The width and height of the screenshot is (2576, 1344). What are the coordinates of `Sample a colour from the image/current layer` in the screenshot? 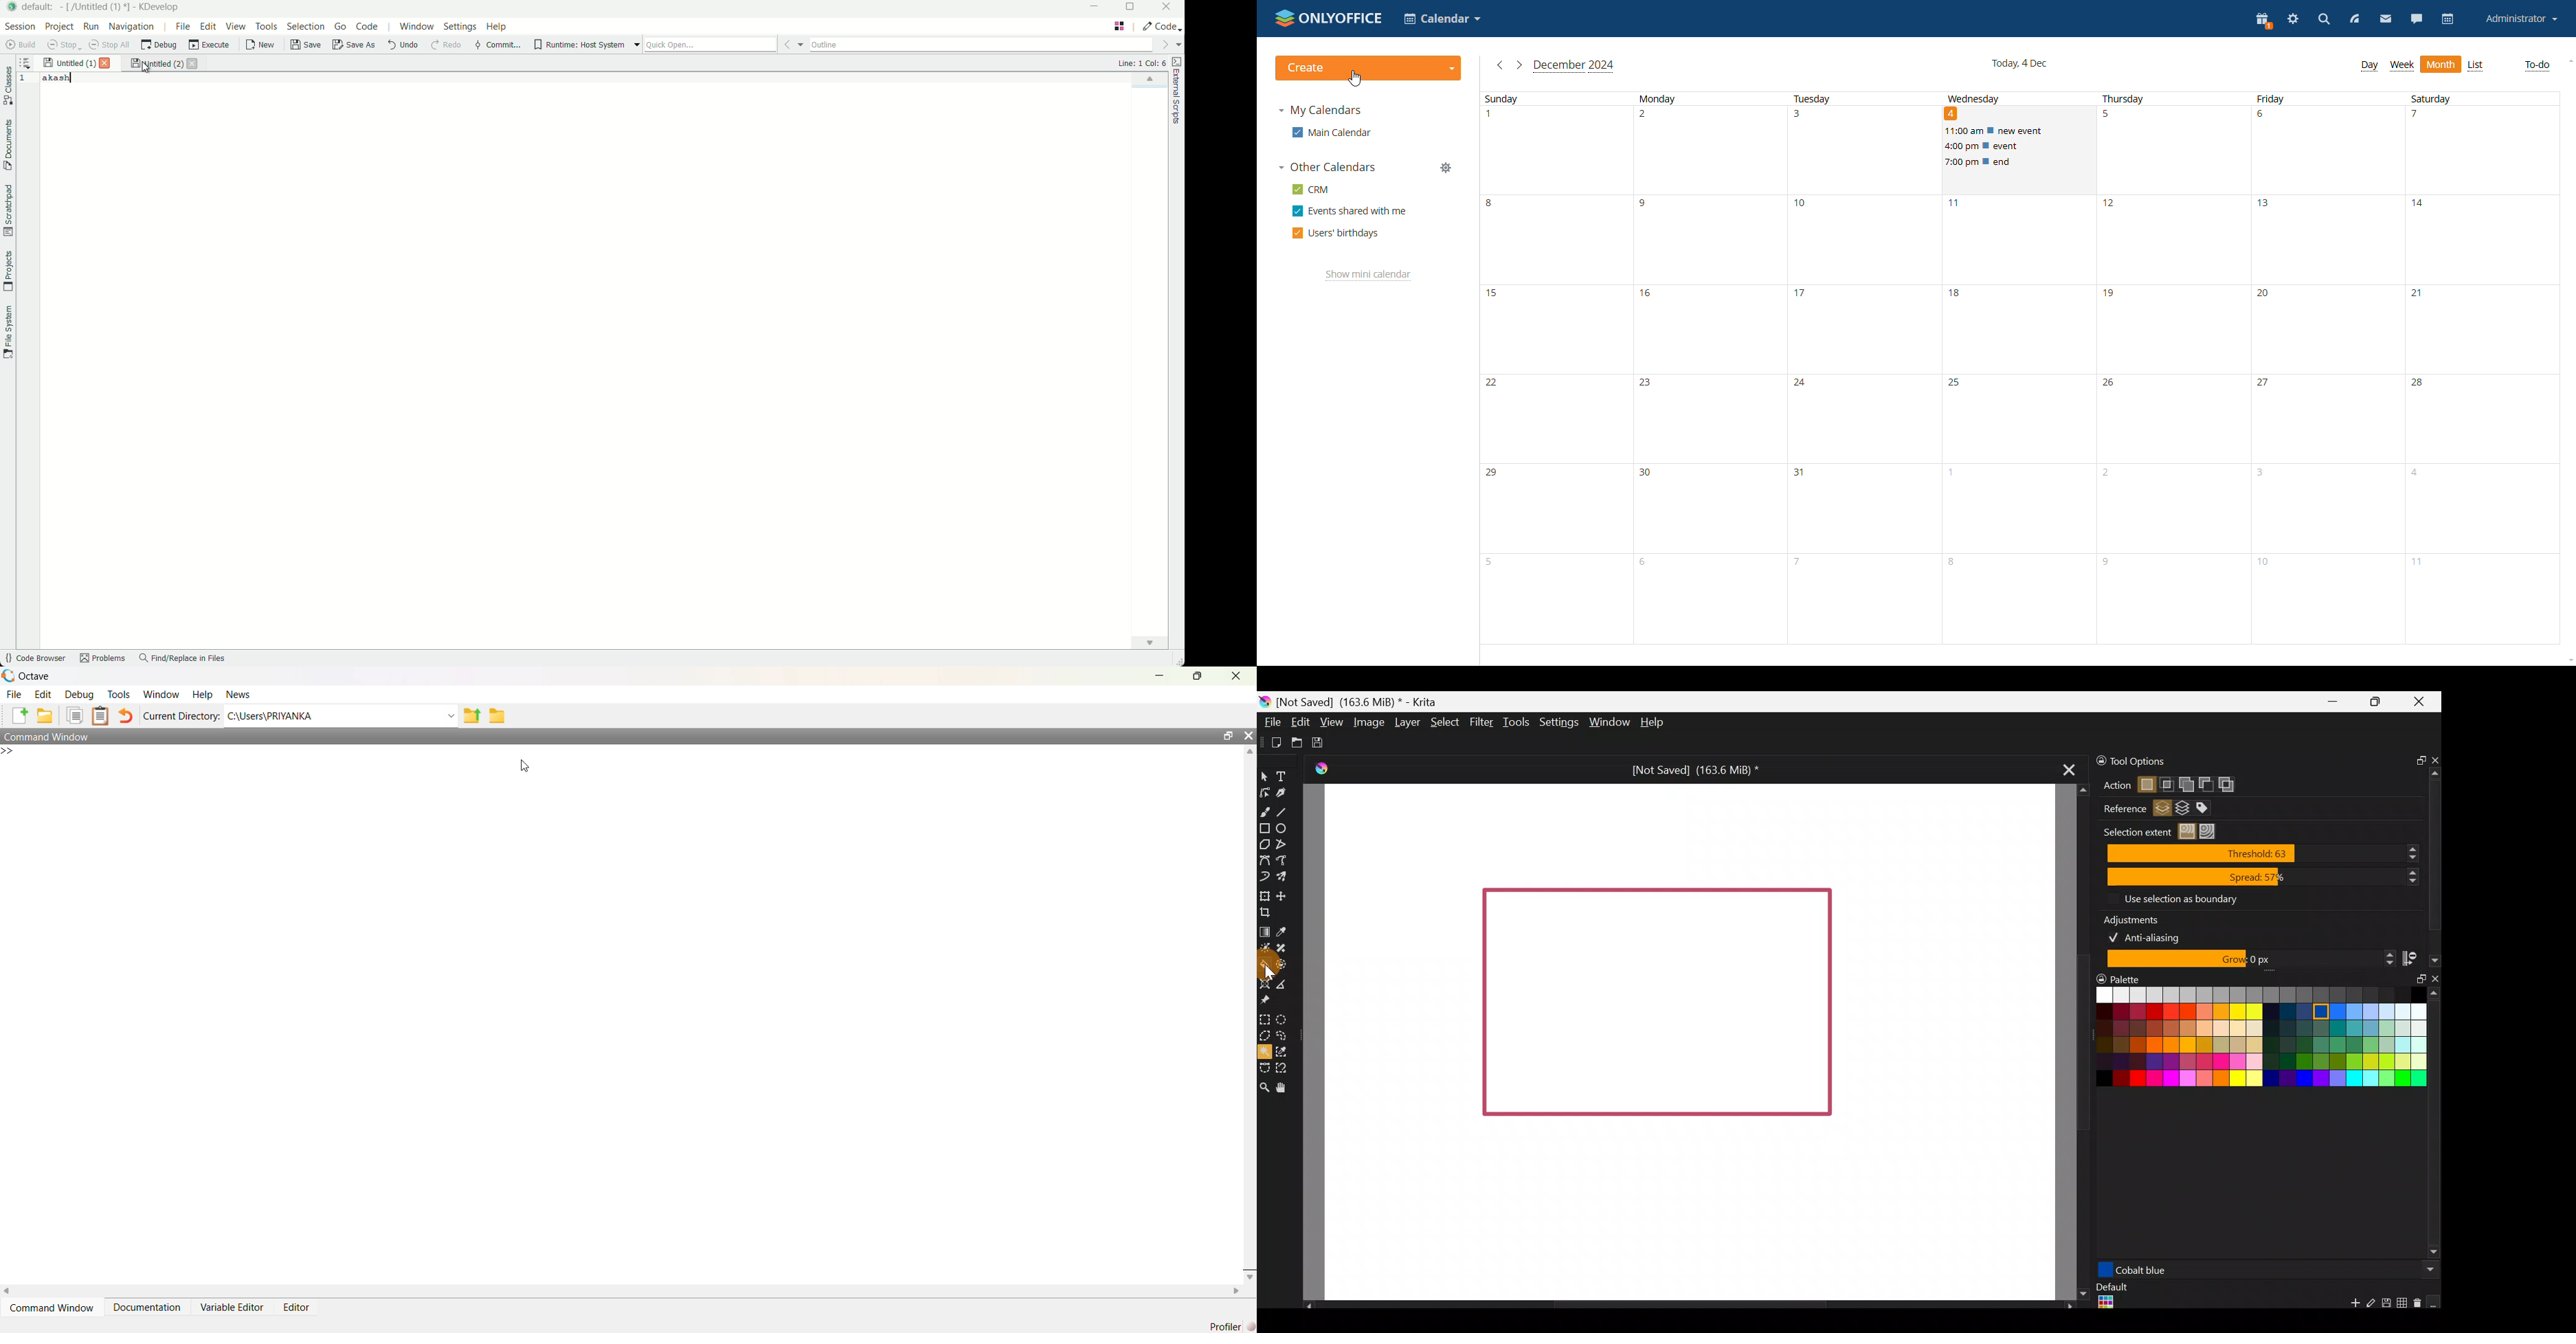 It's located at (1284, 929).